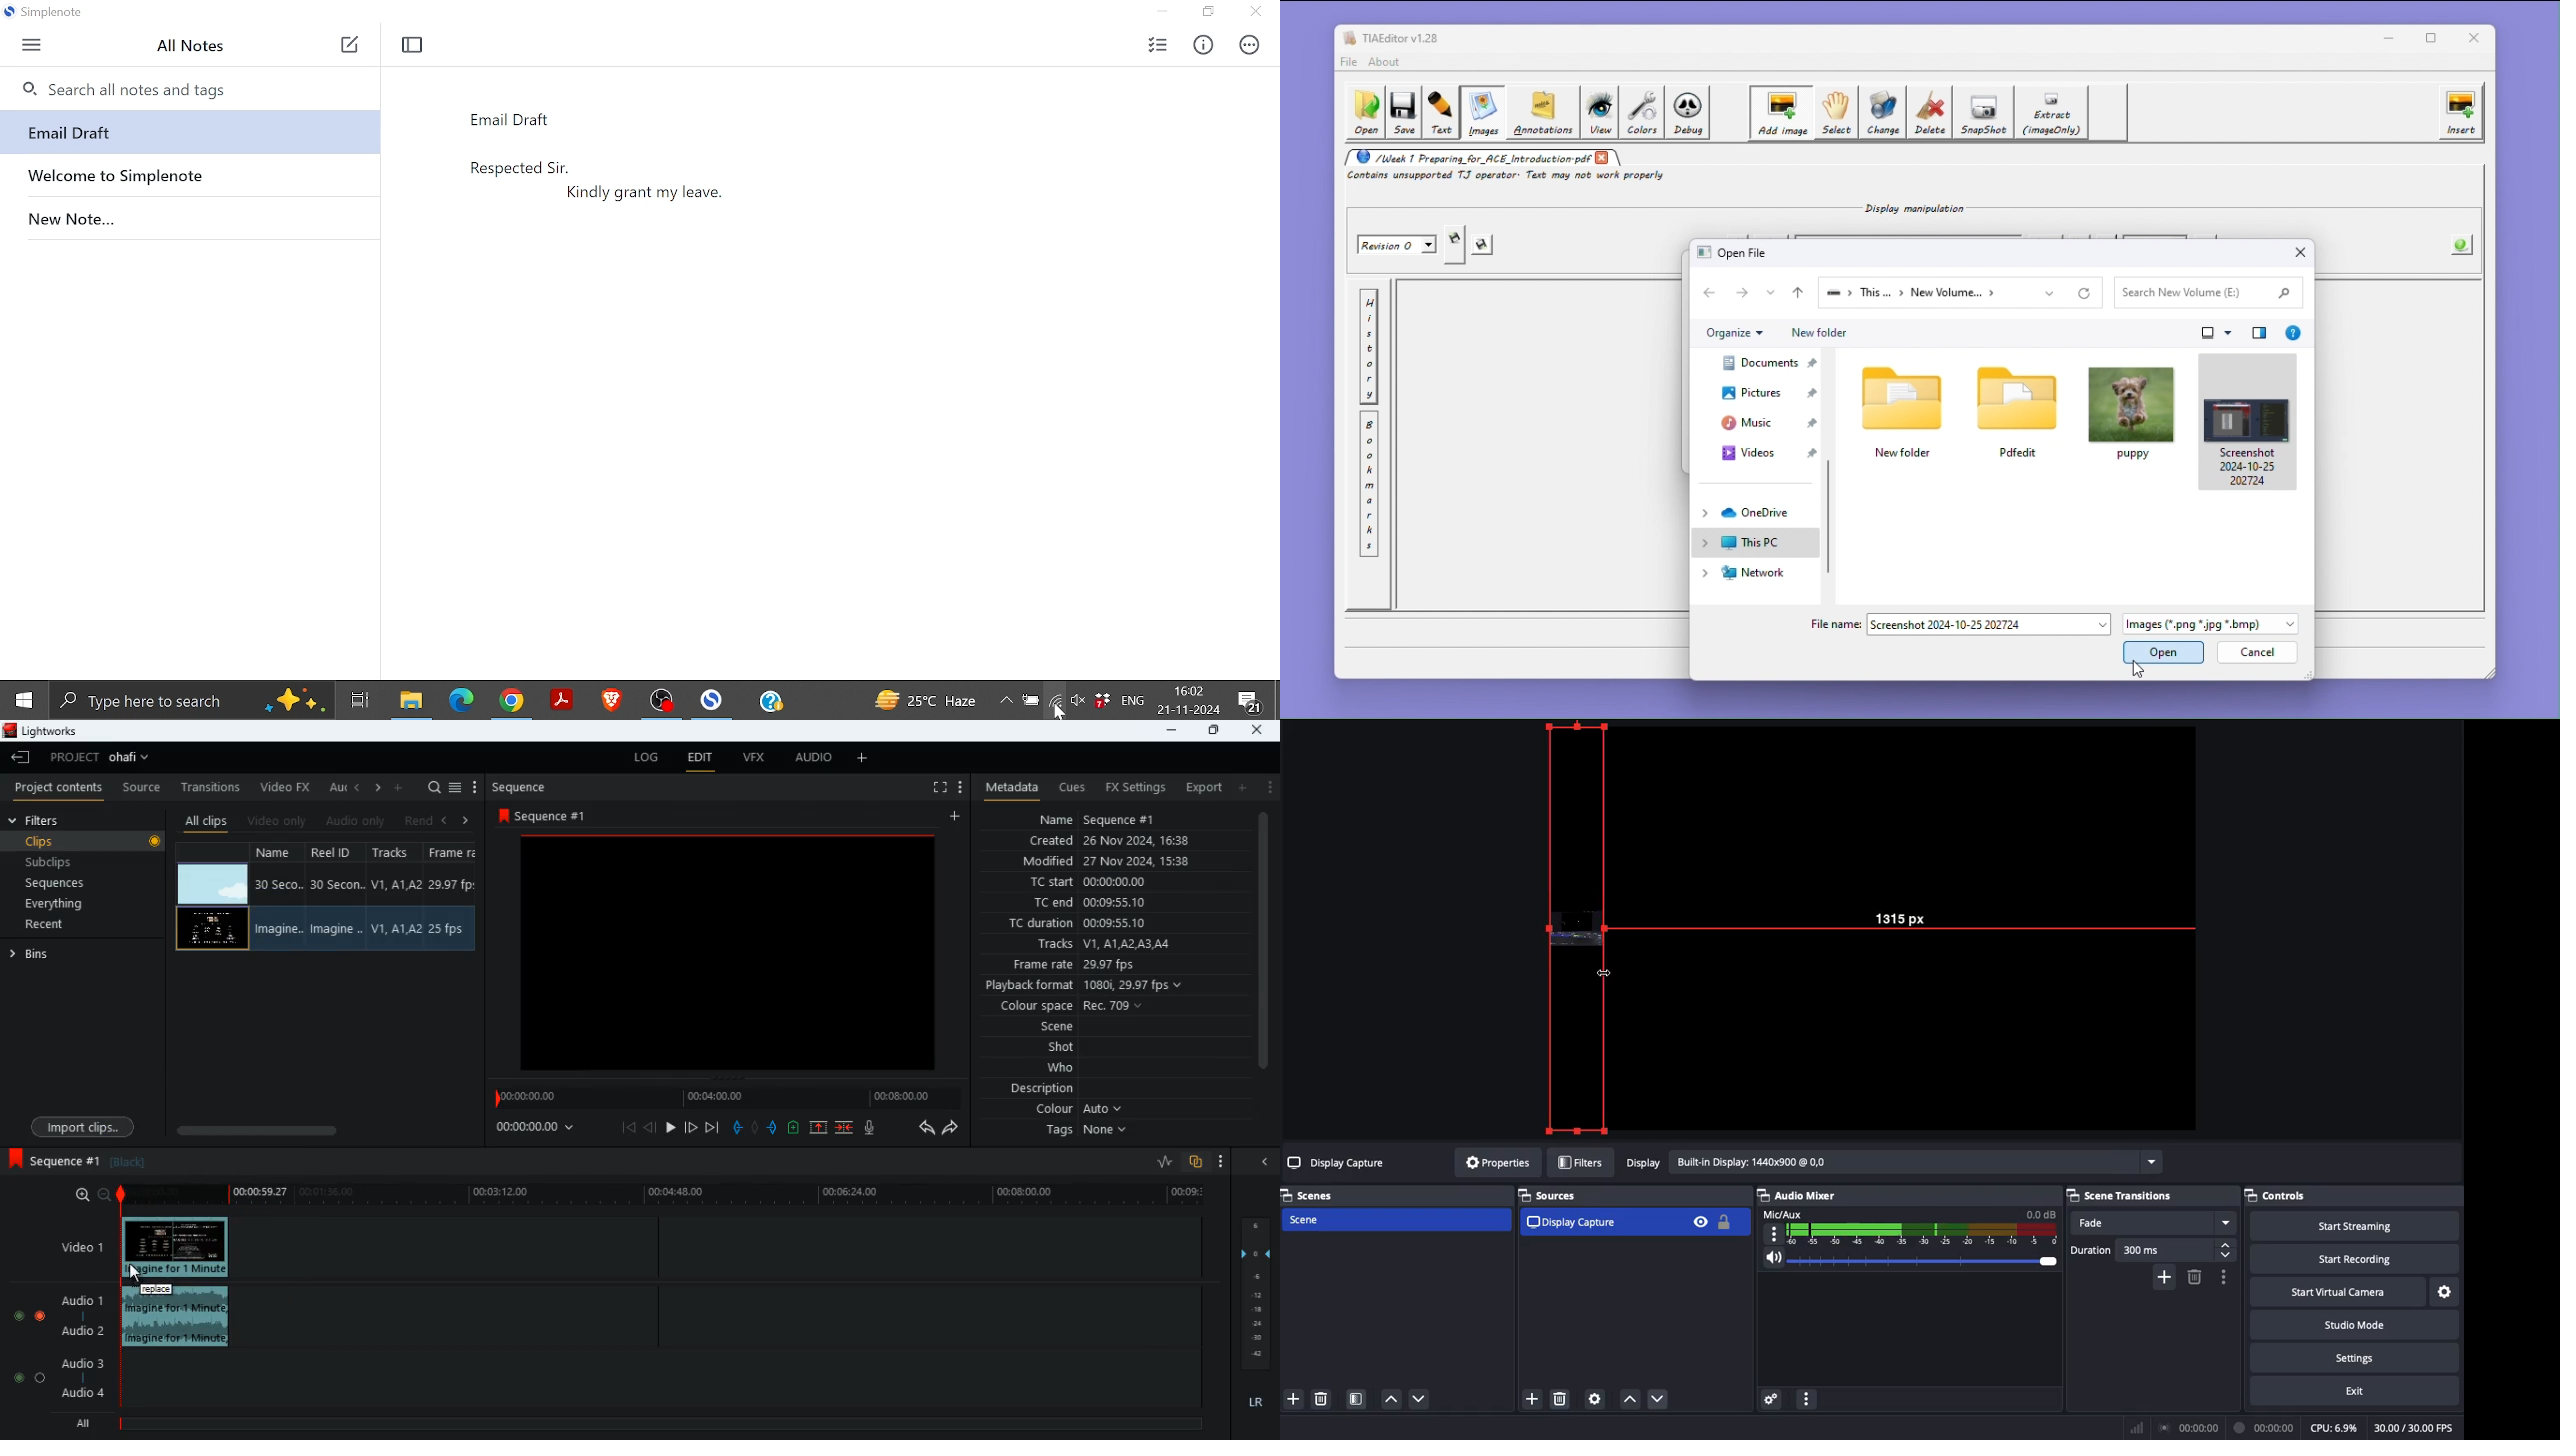  What do you see at coordinates (2192, 1428) in the screenshot?
I see `Broadcast` at bounding box center [2192, 1428].